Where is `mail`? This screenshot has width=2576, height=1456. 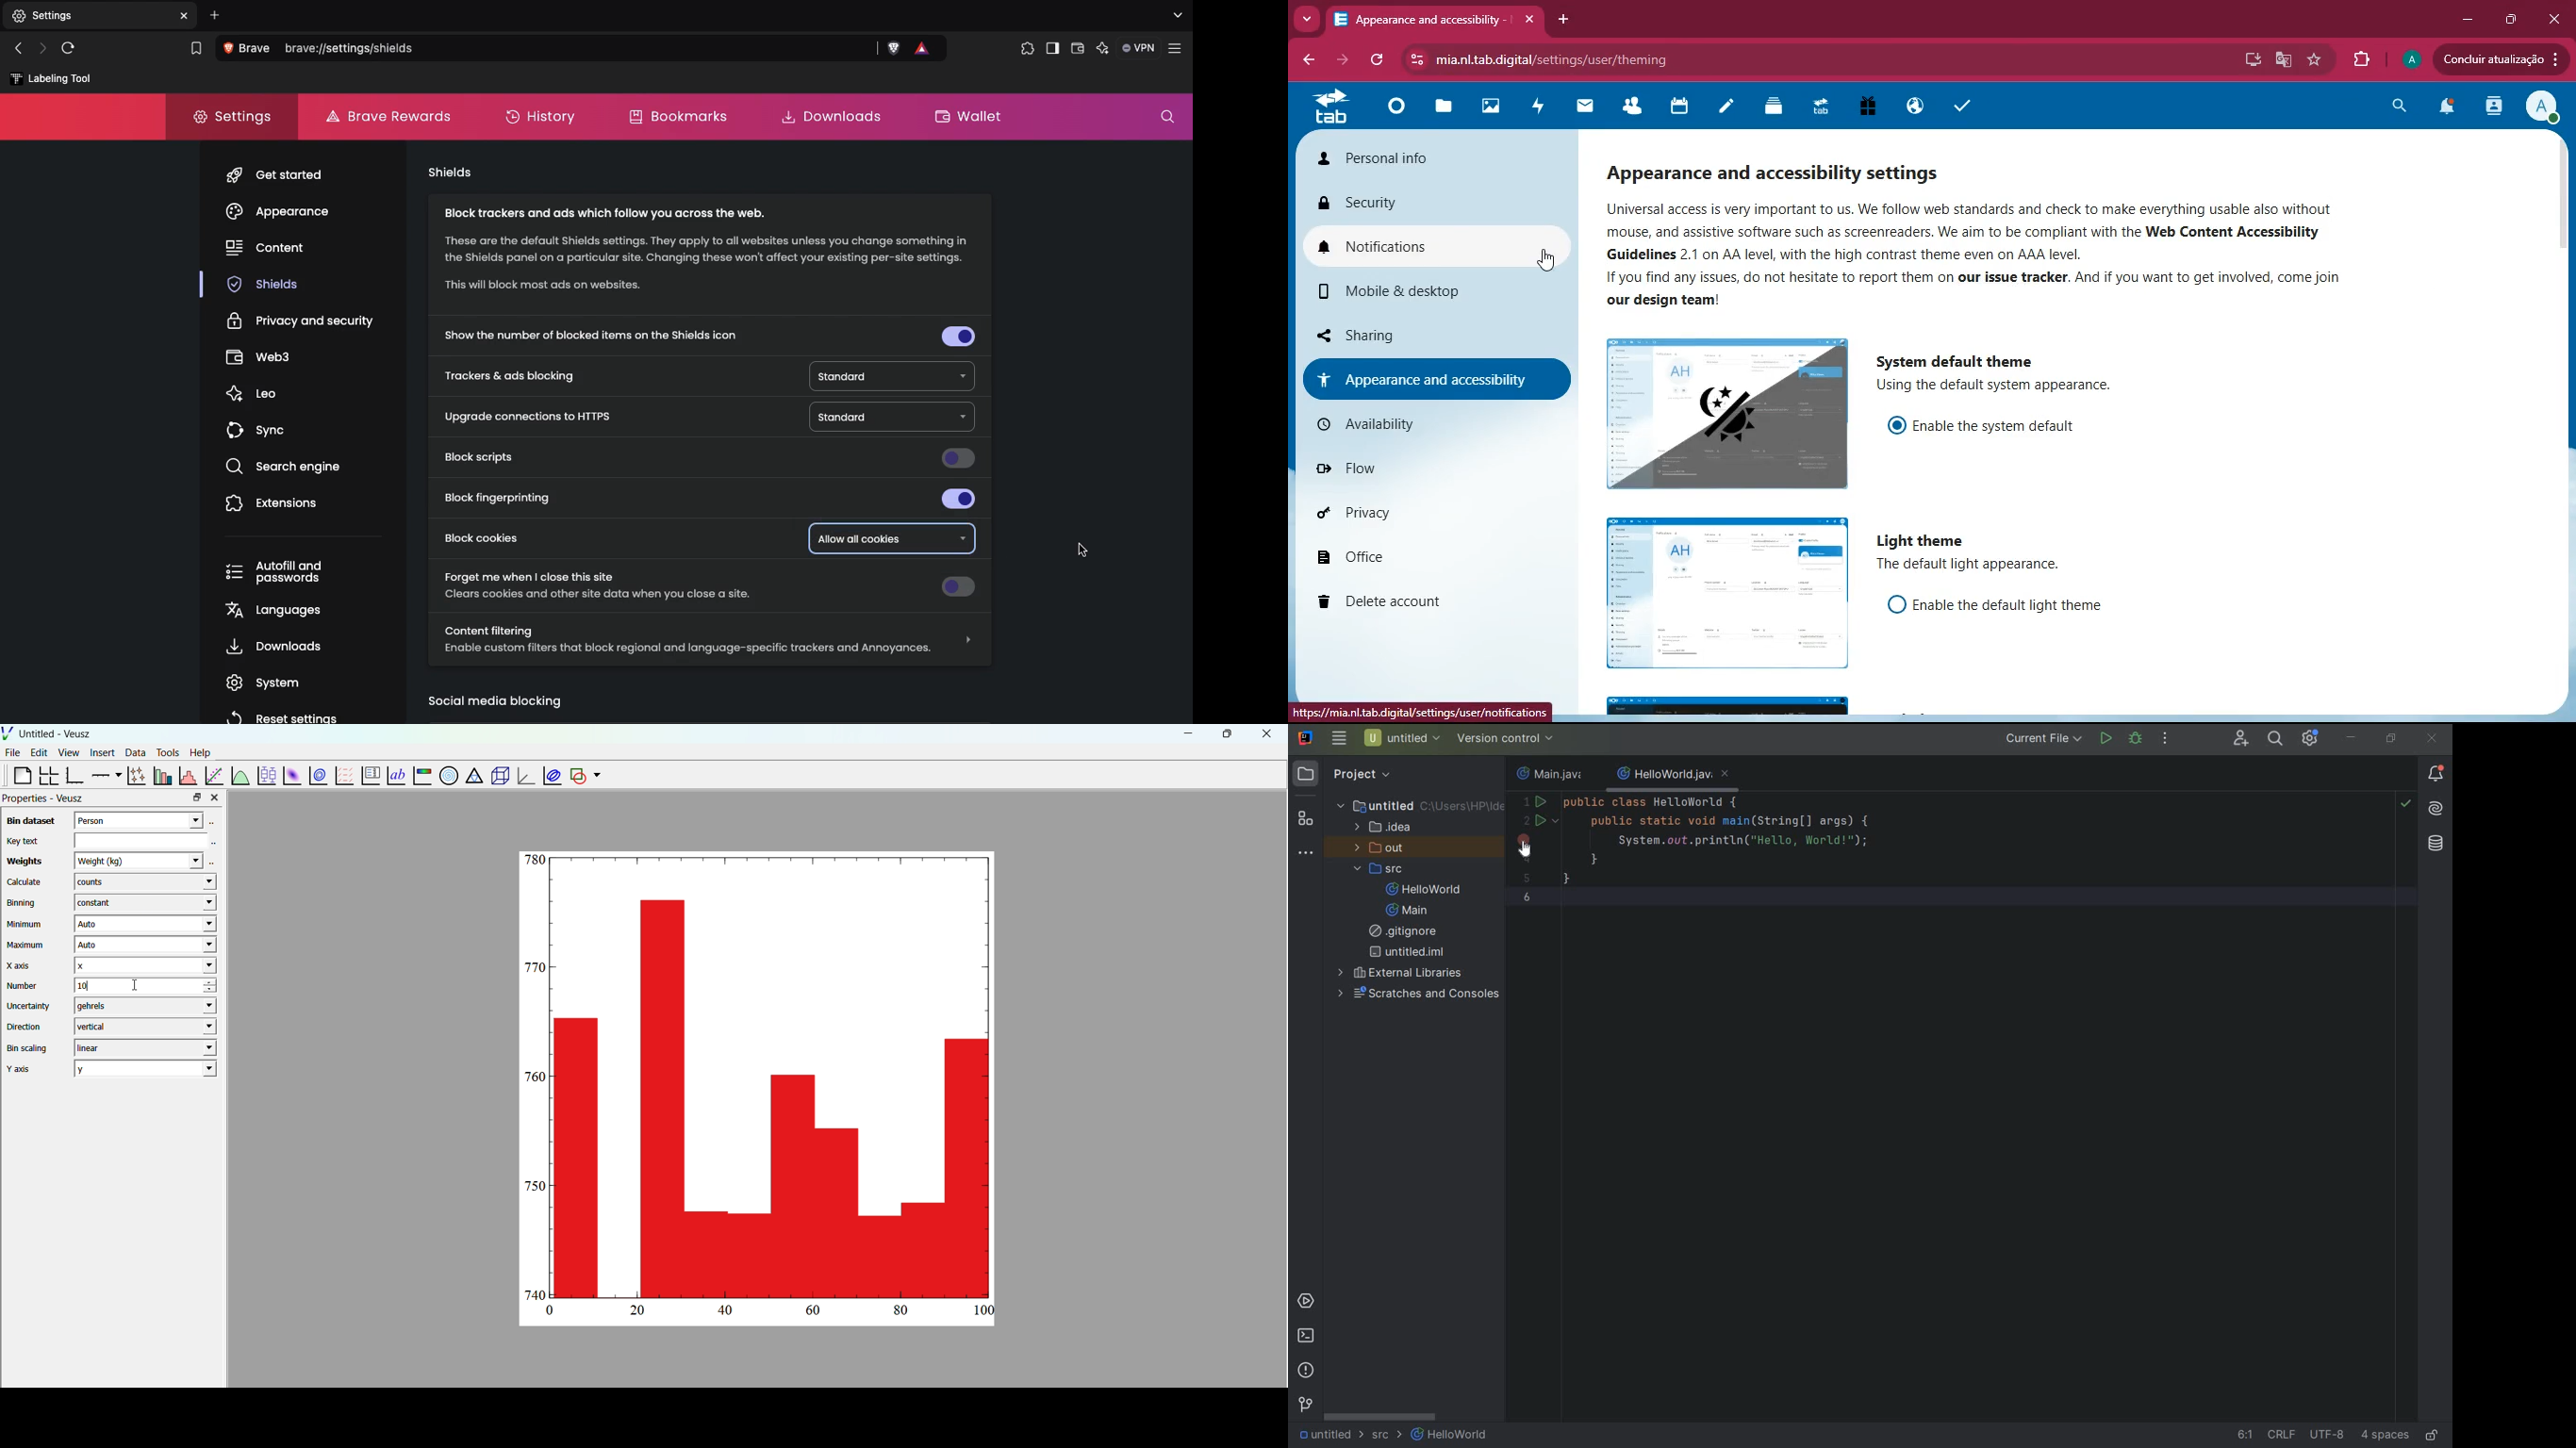 mail is located at coordinates (1592, 108).